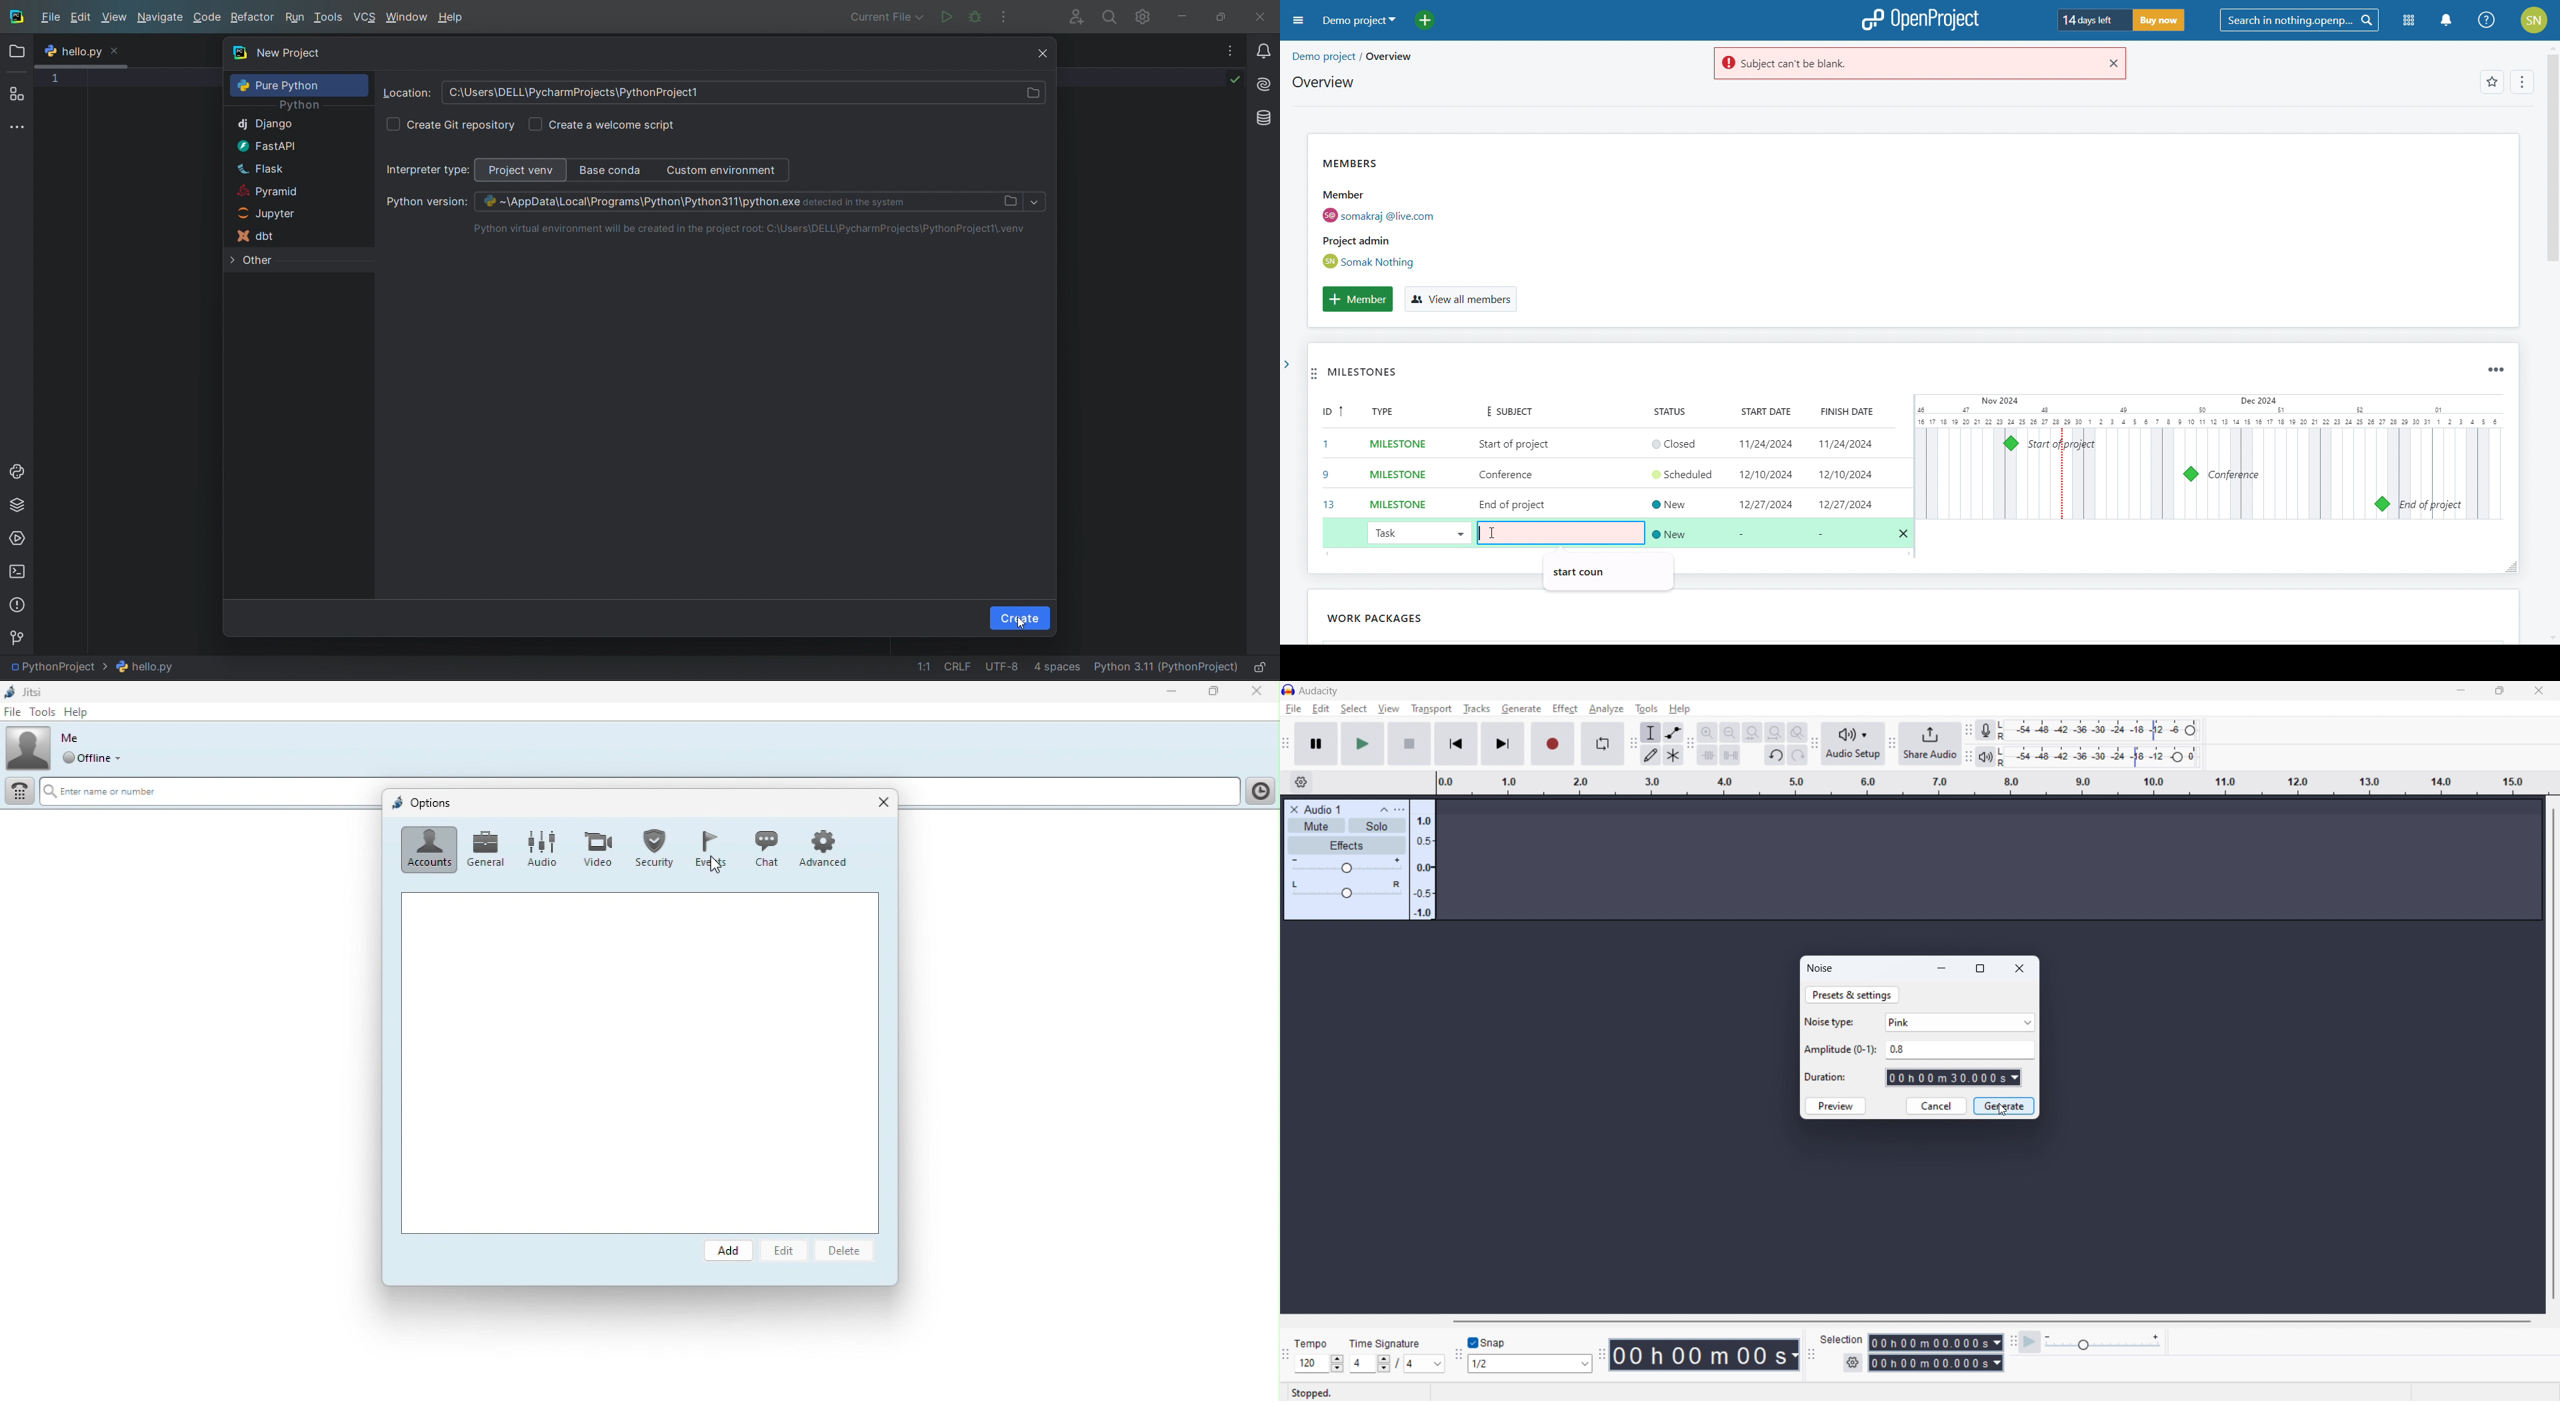 This screenshot has height=1428, width=2576. Describe the element at coordinates (1980, 970) in the screenshot. I see `maximize` at that location.